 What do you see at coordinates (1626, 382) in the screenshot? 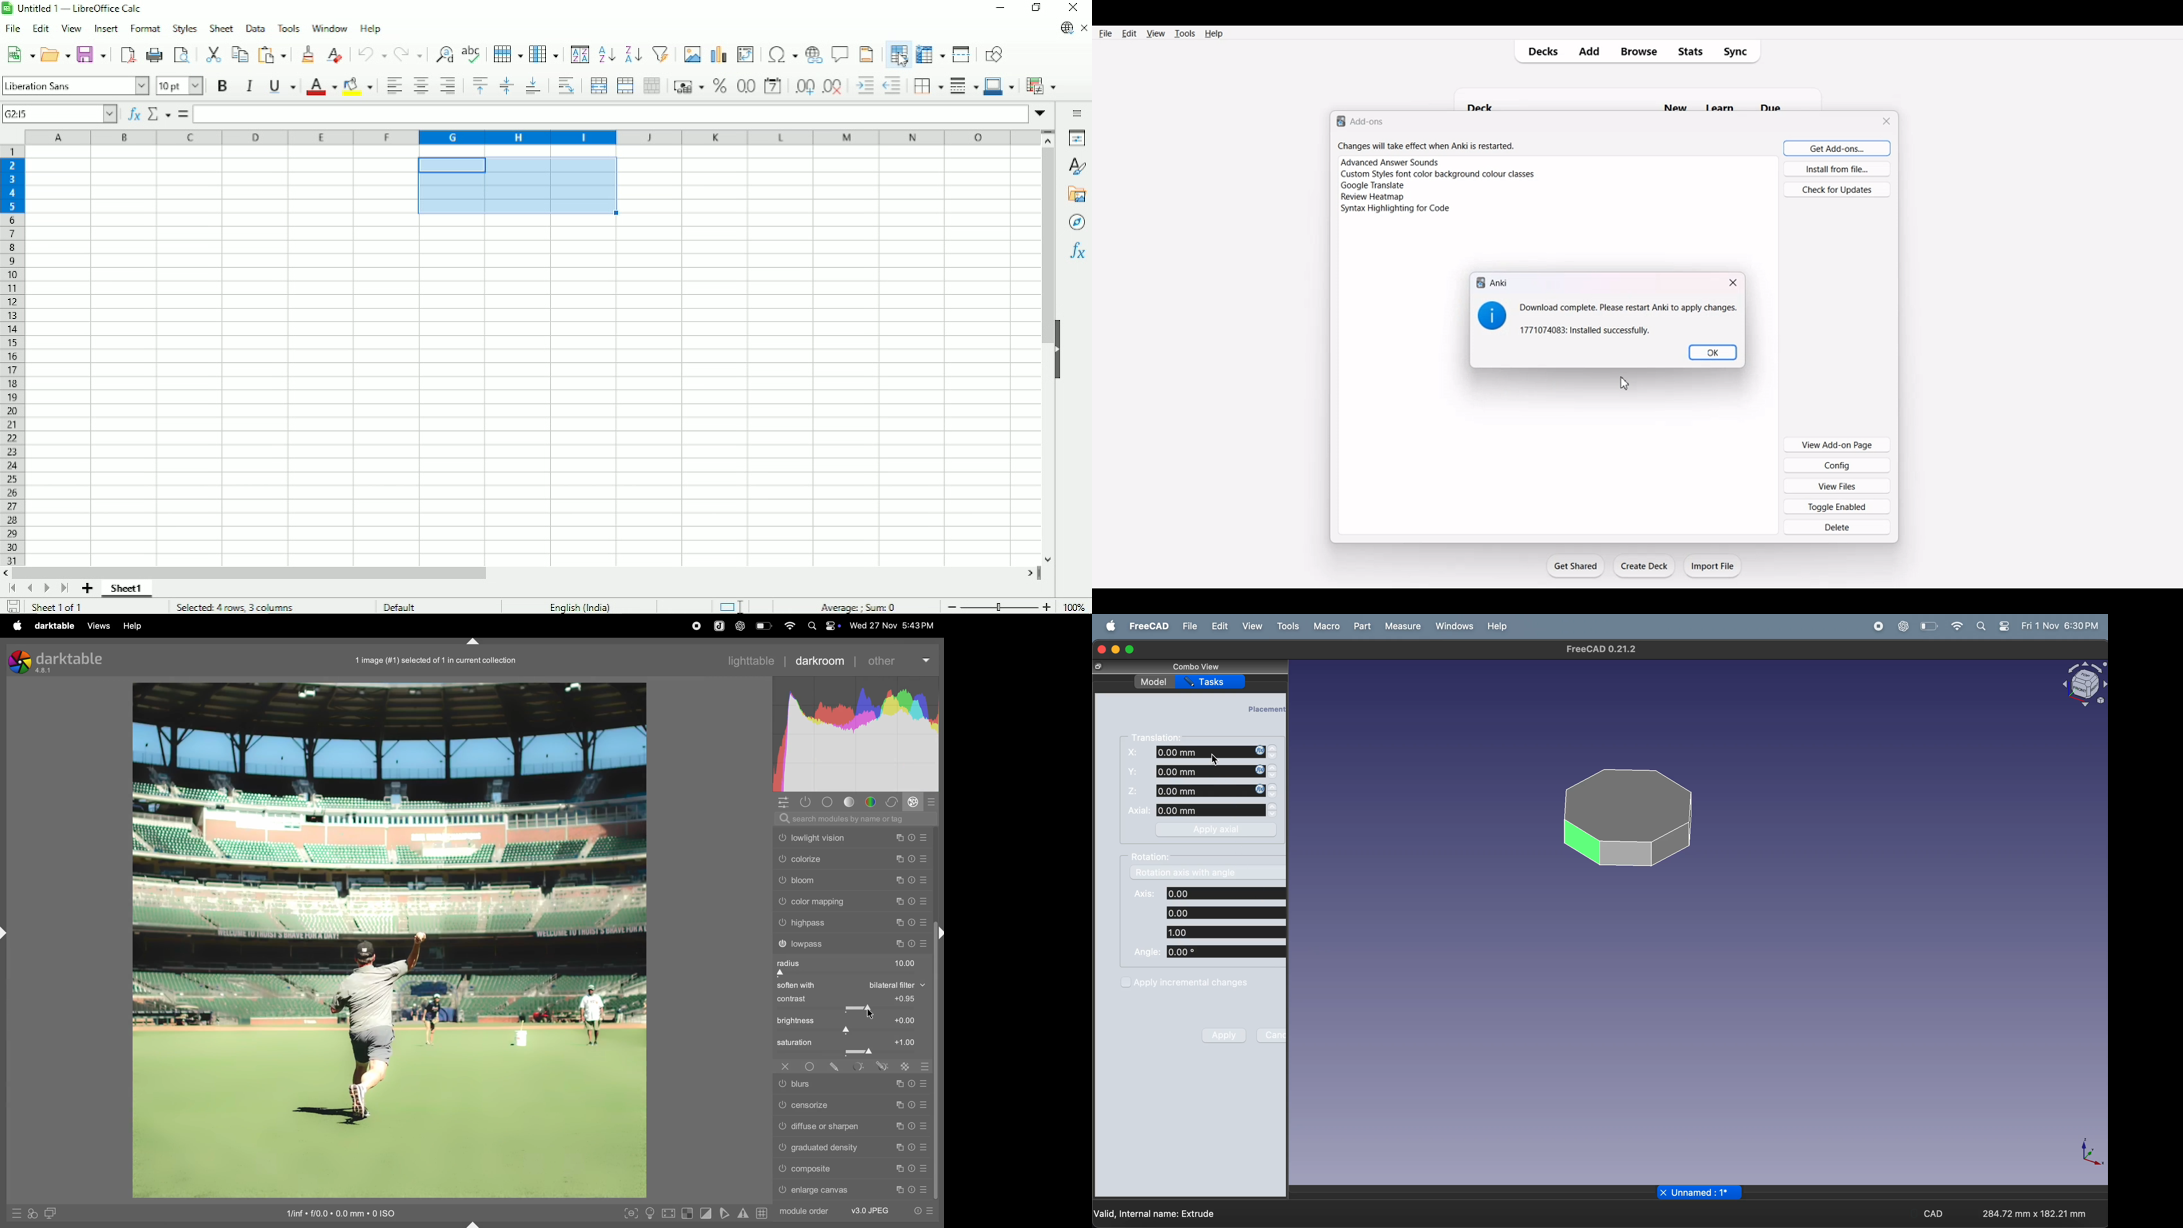
I see `Cursor` at bounding box center [1626, 382].